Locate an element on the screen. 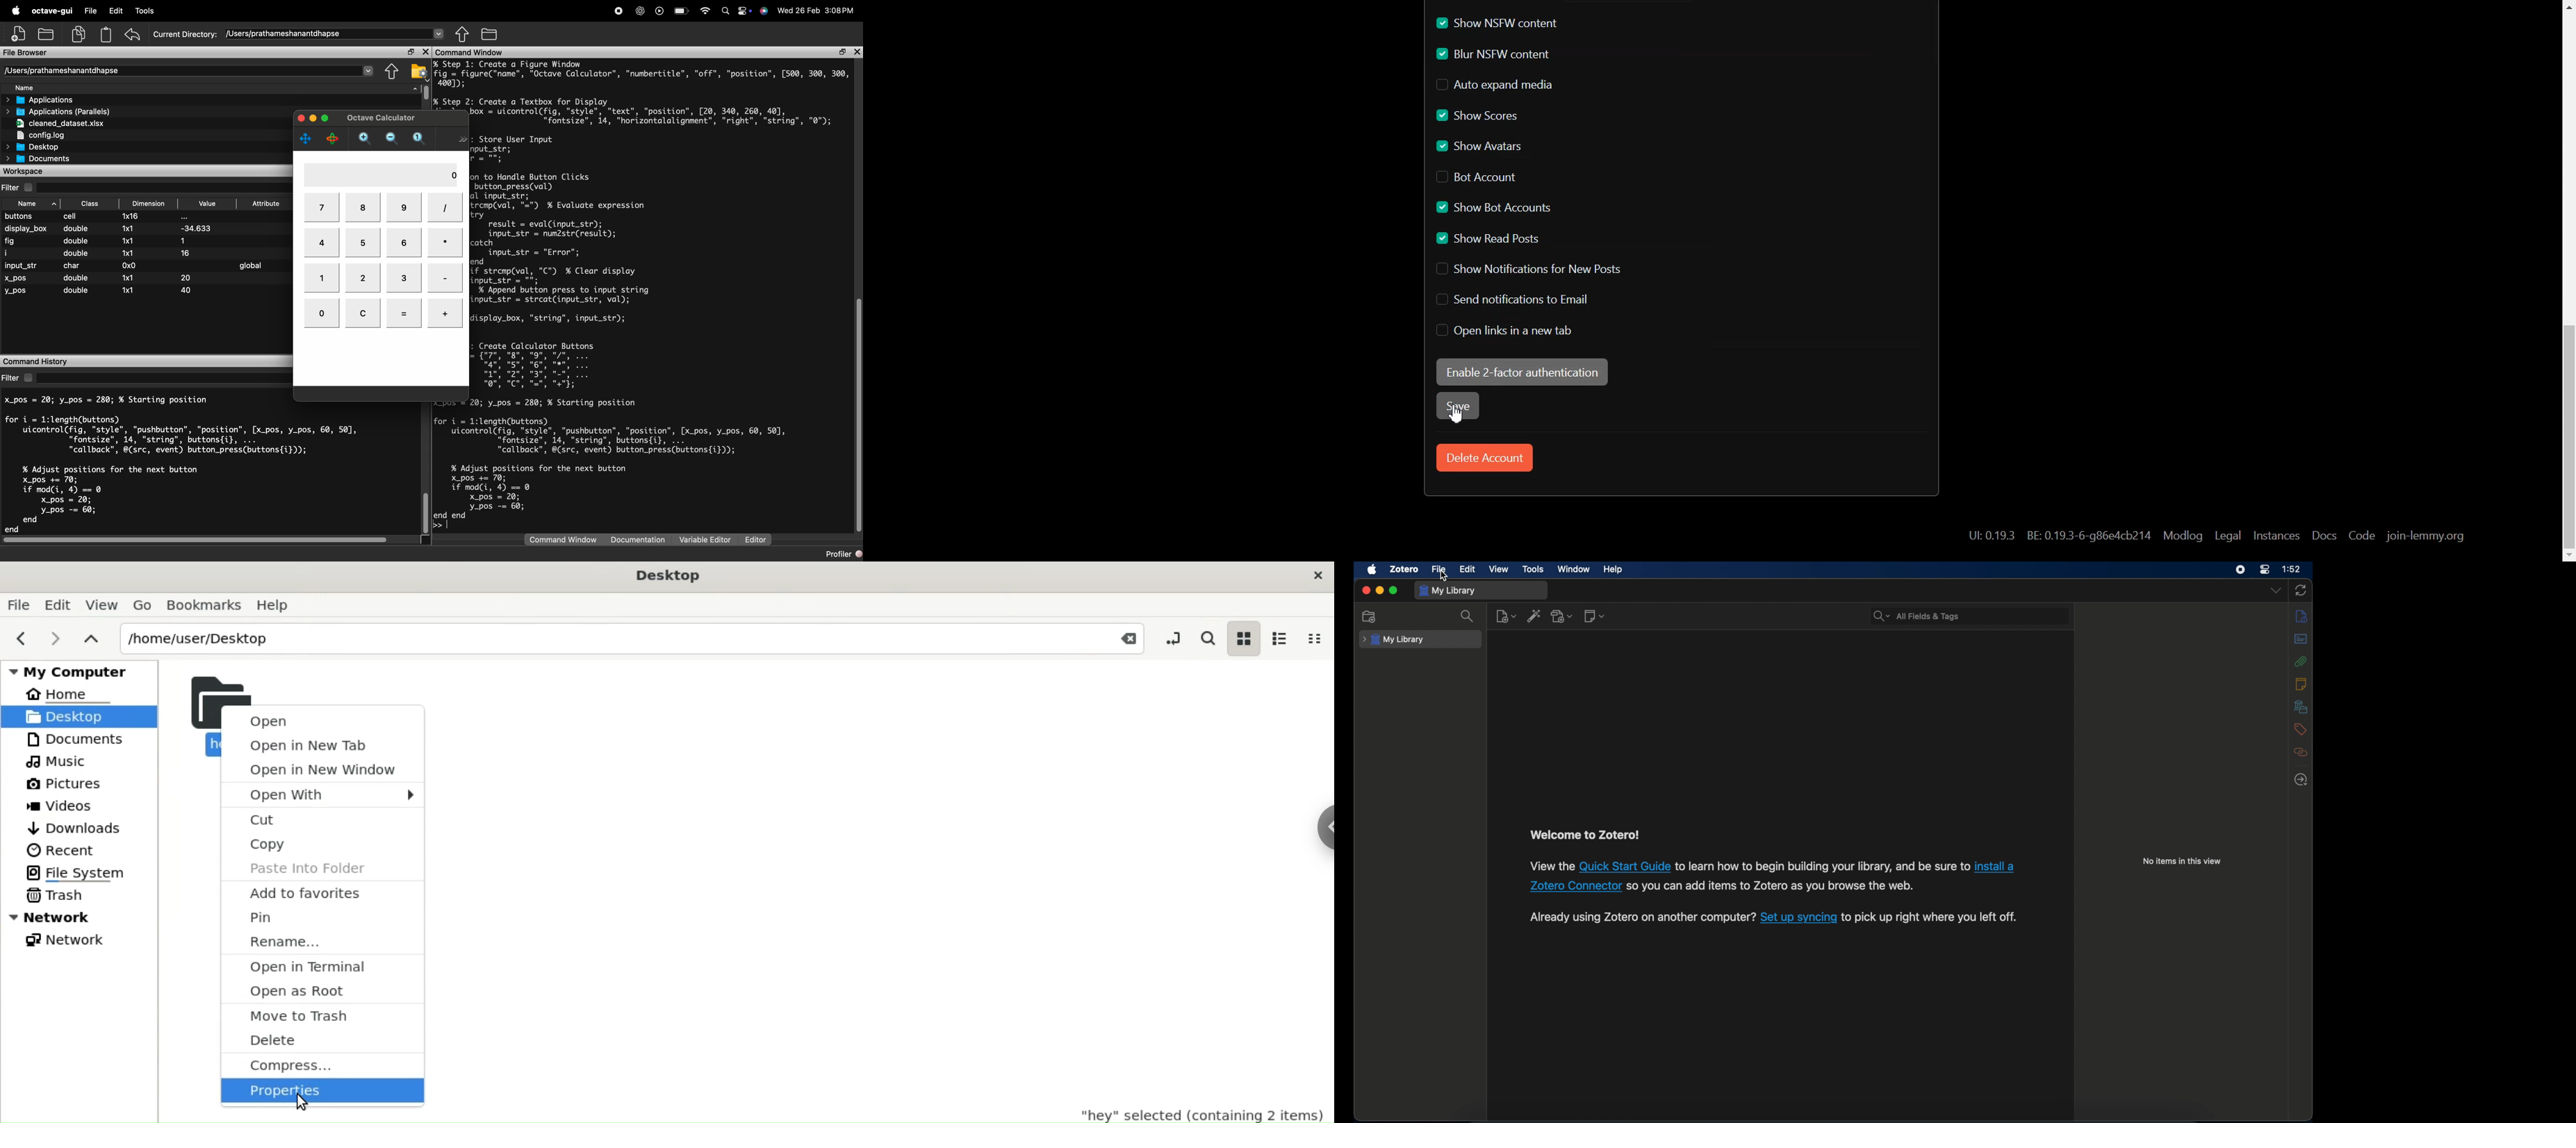 Image resolution: width=2576 pixels, height=1148 pixels. help is located at coordinates (1613, 569).